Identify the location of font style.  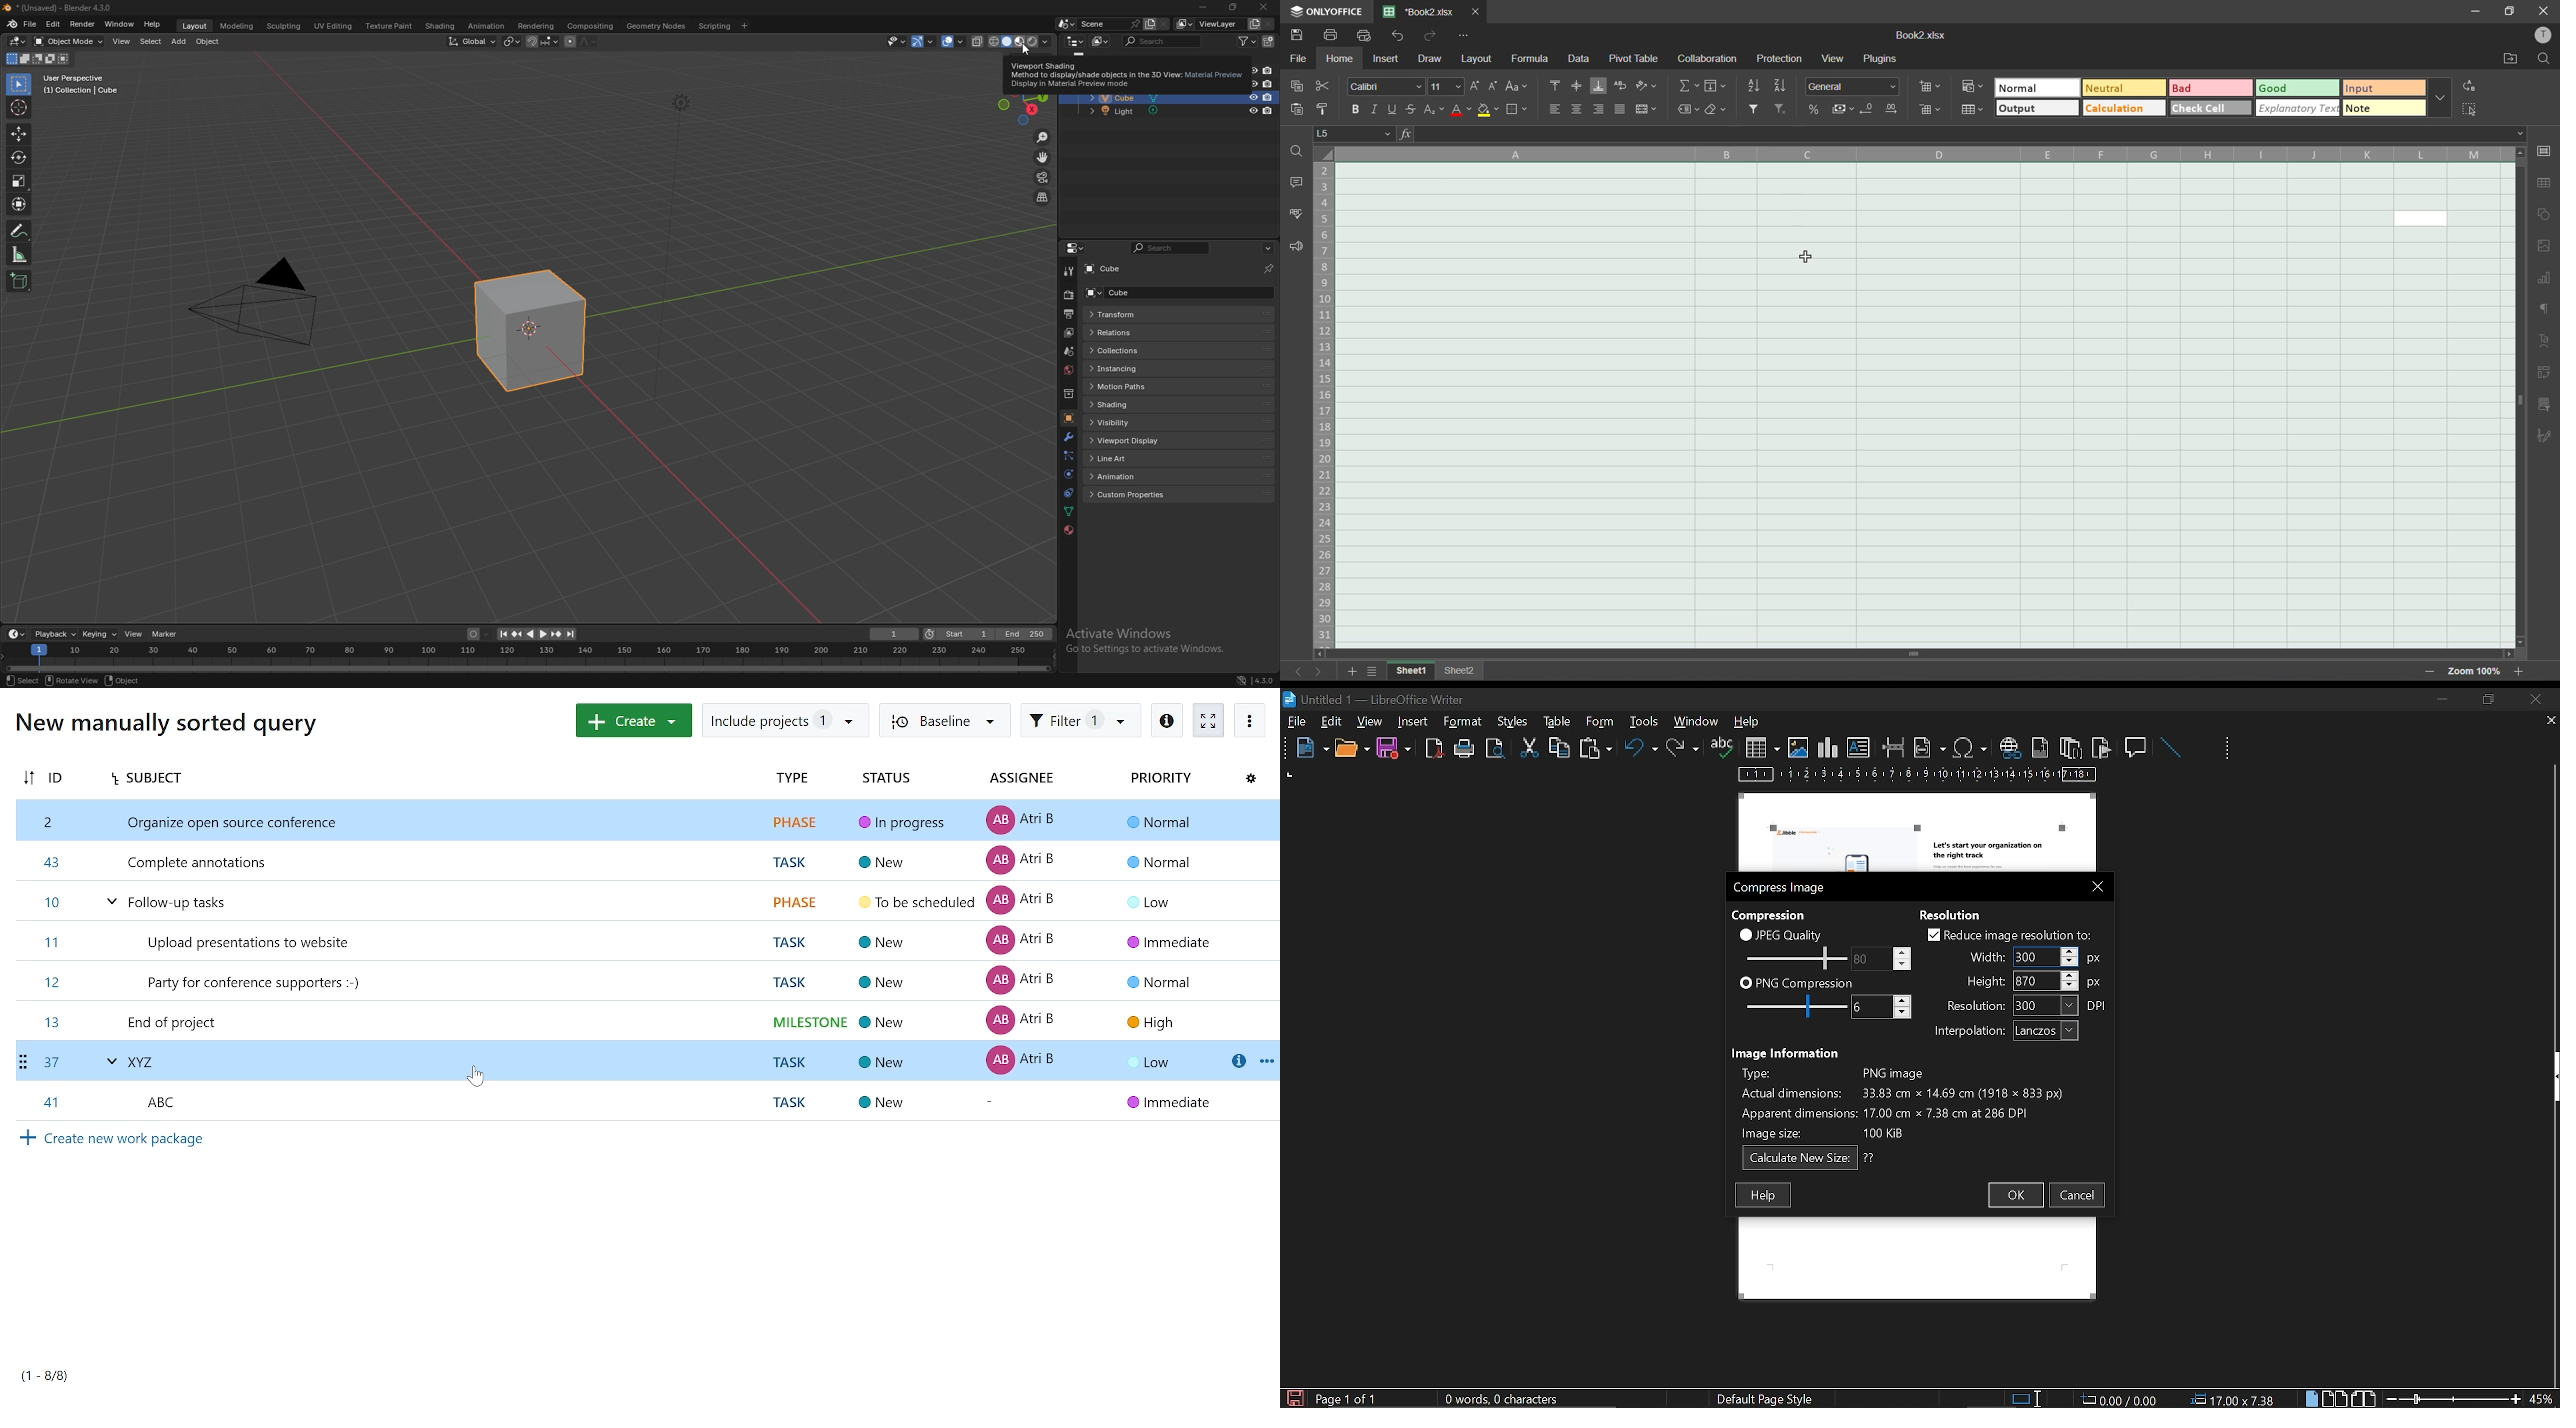
(1380, 86).